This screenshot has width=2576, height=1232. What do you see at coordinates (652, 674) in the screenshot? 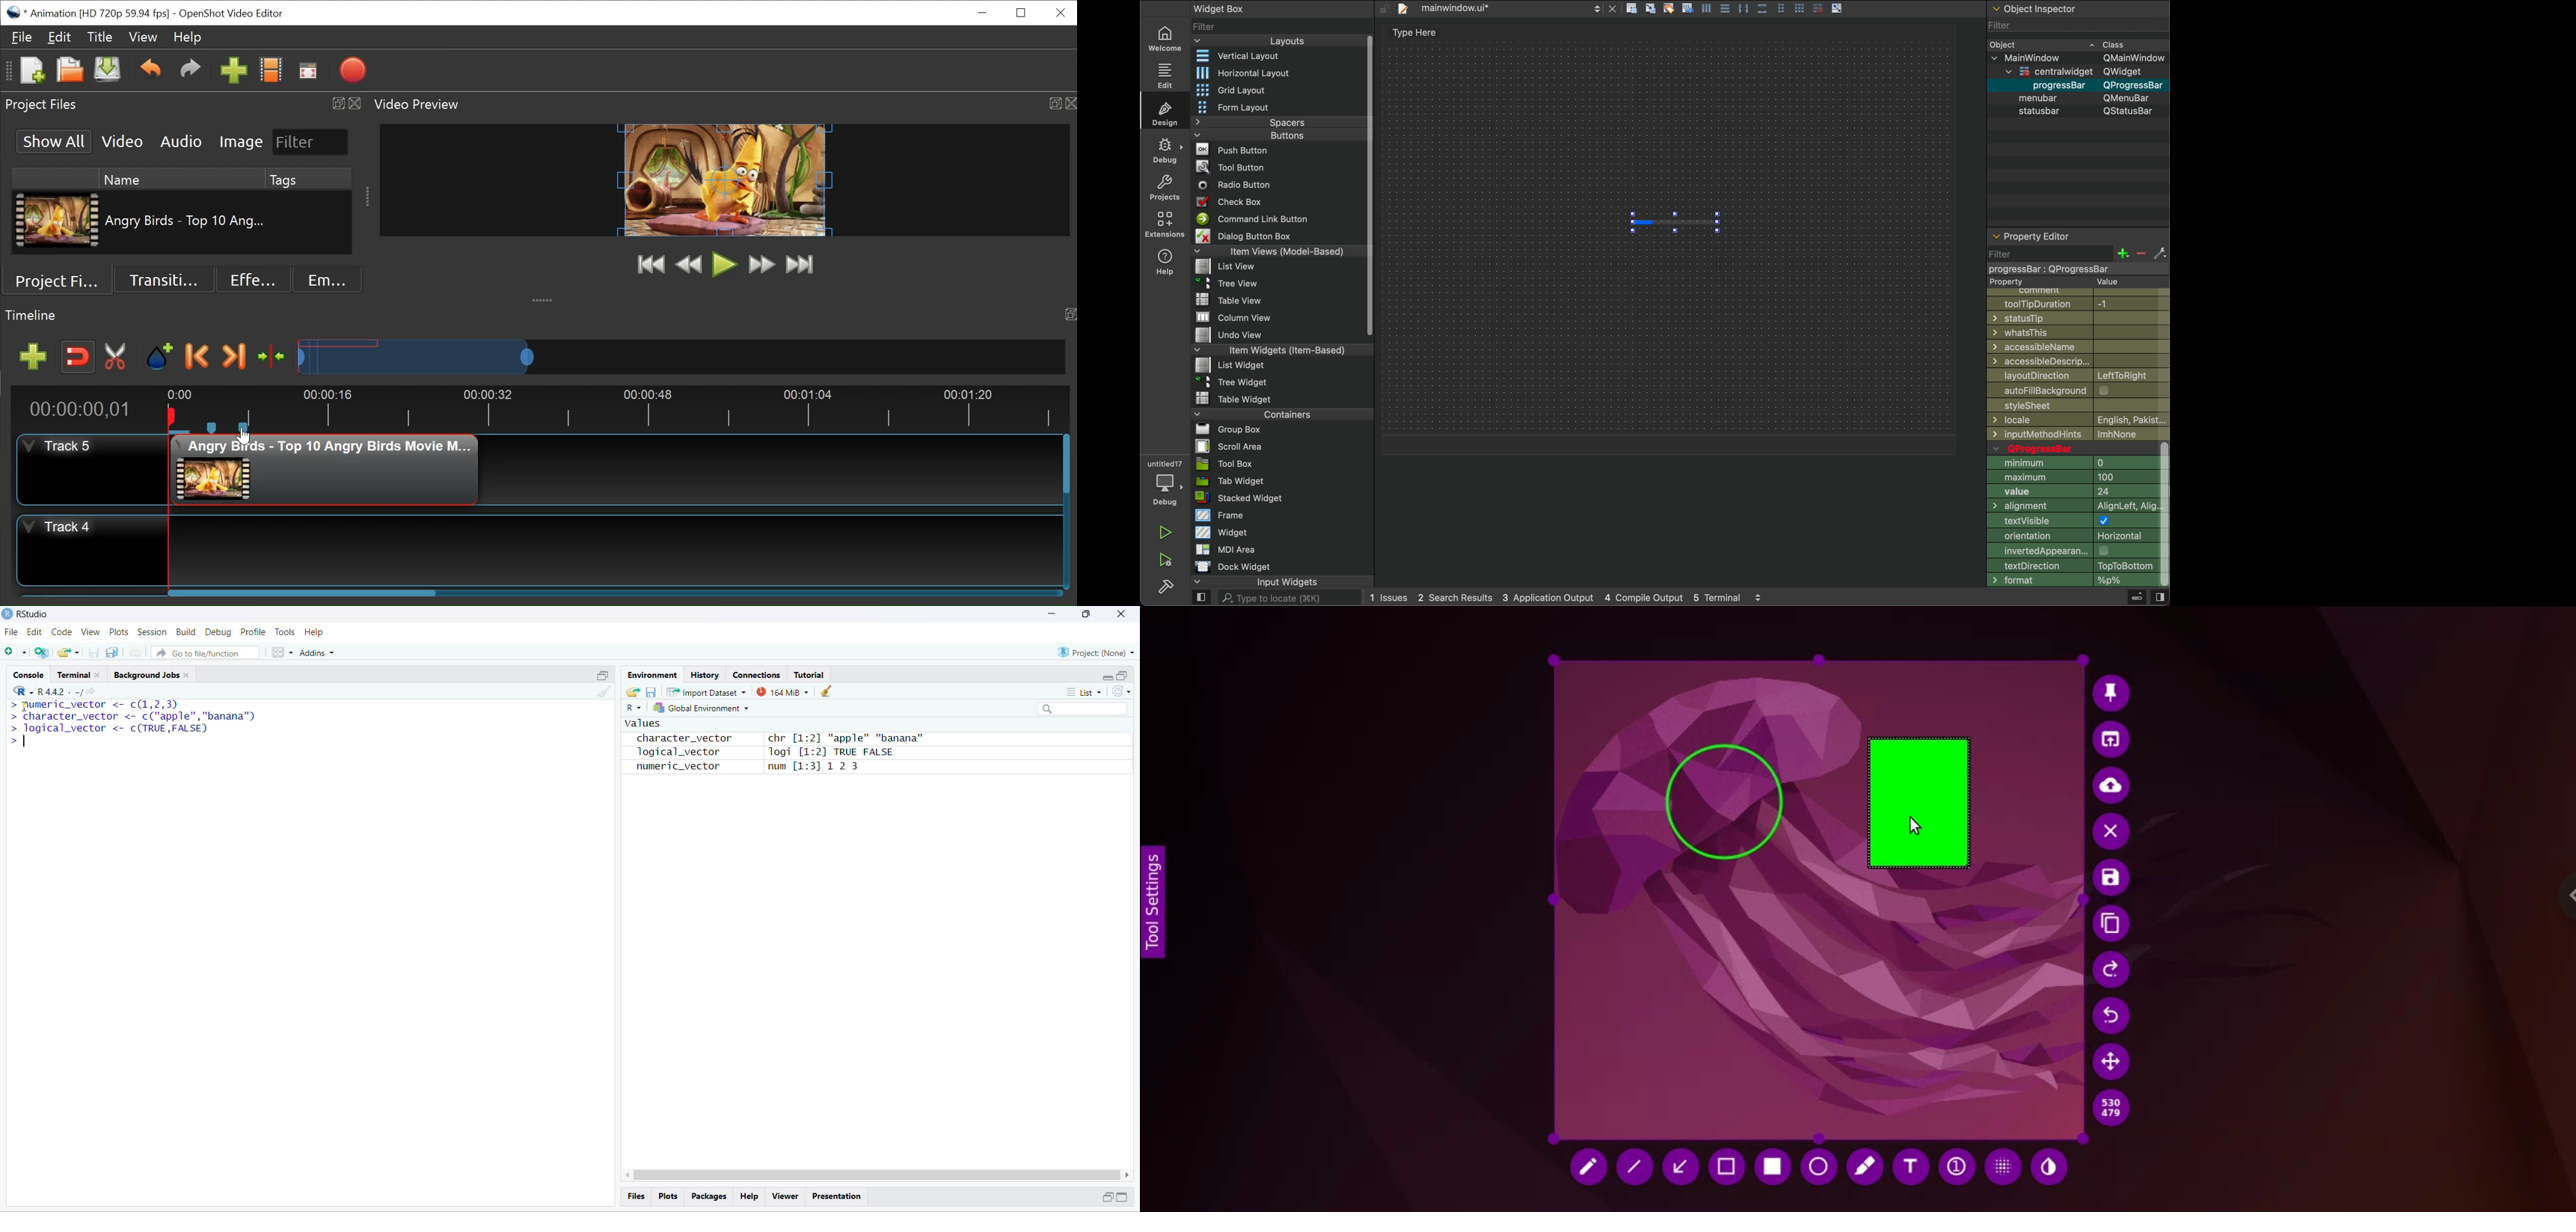
I see `Environment.` at bounding box center [652, 674].